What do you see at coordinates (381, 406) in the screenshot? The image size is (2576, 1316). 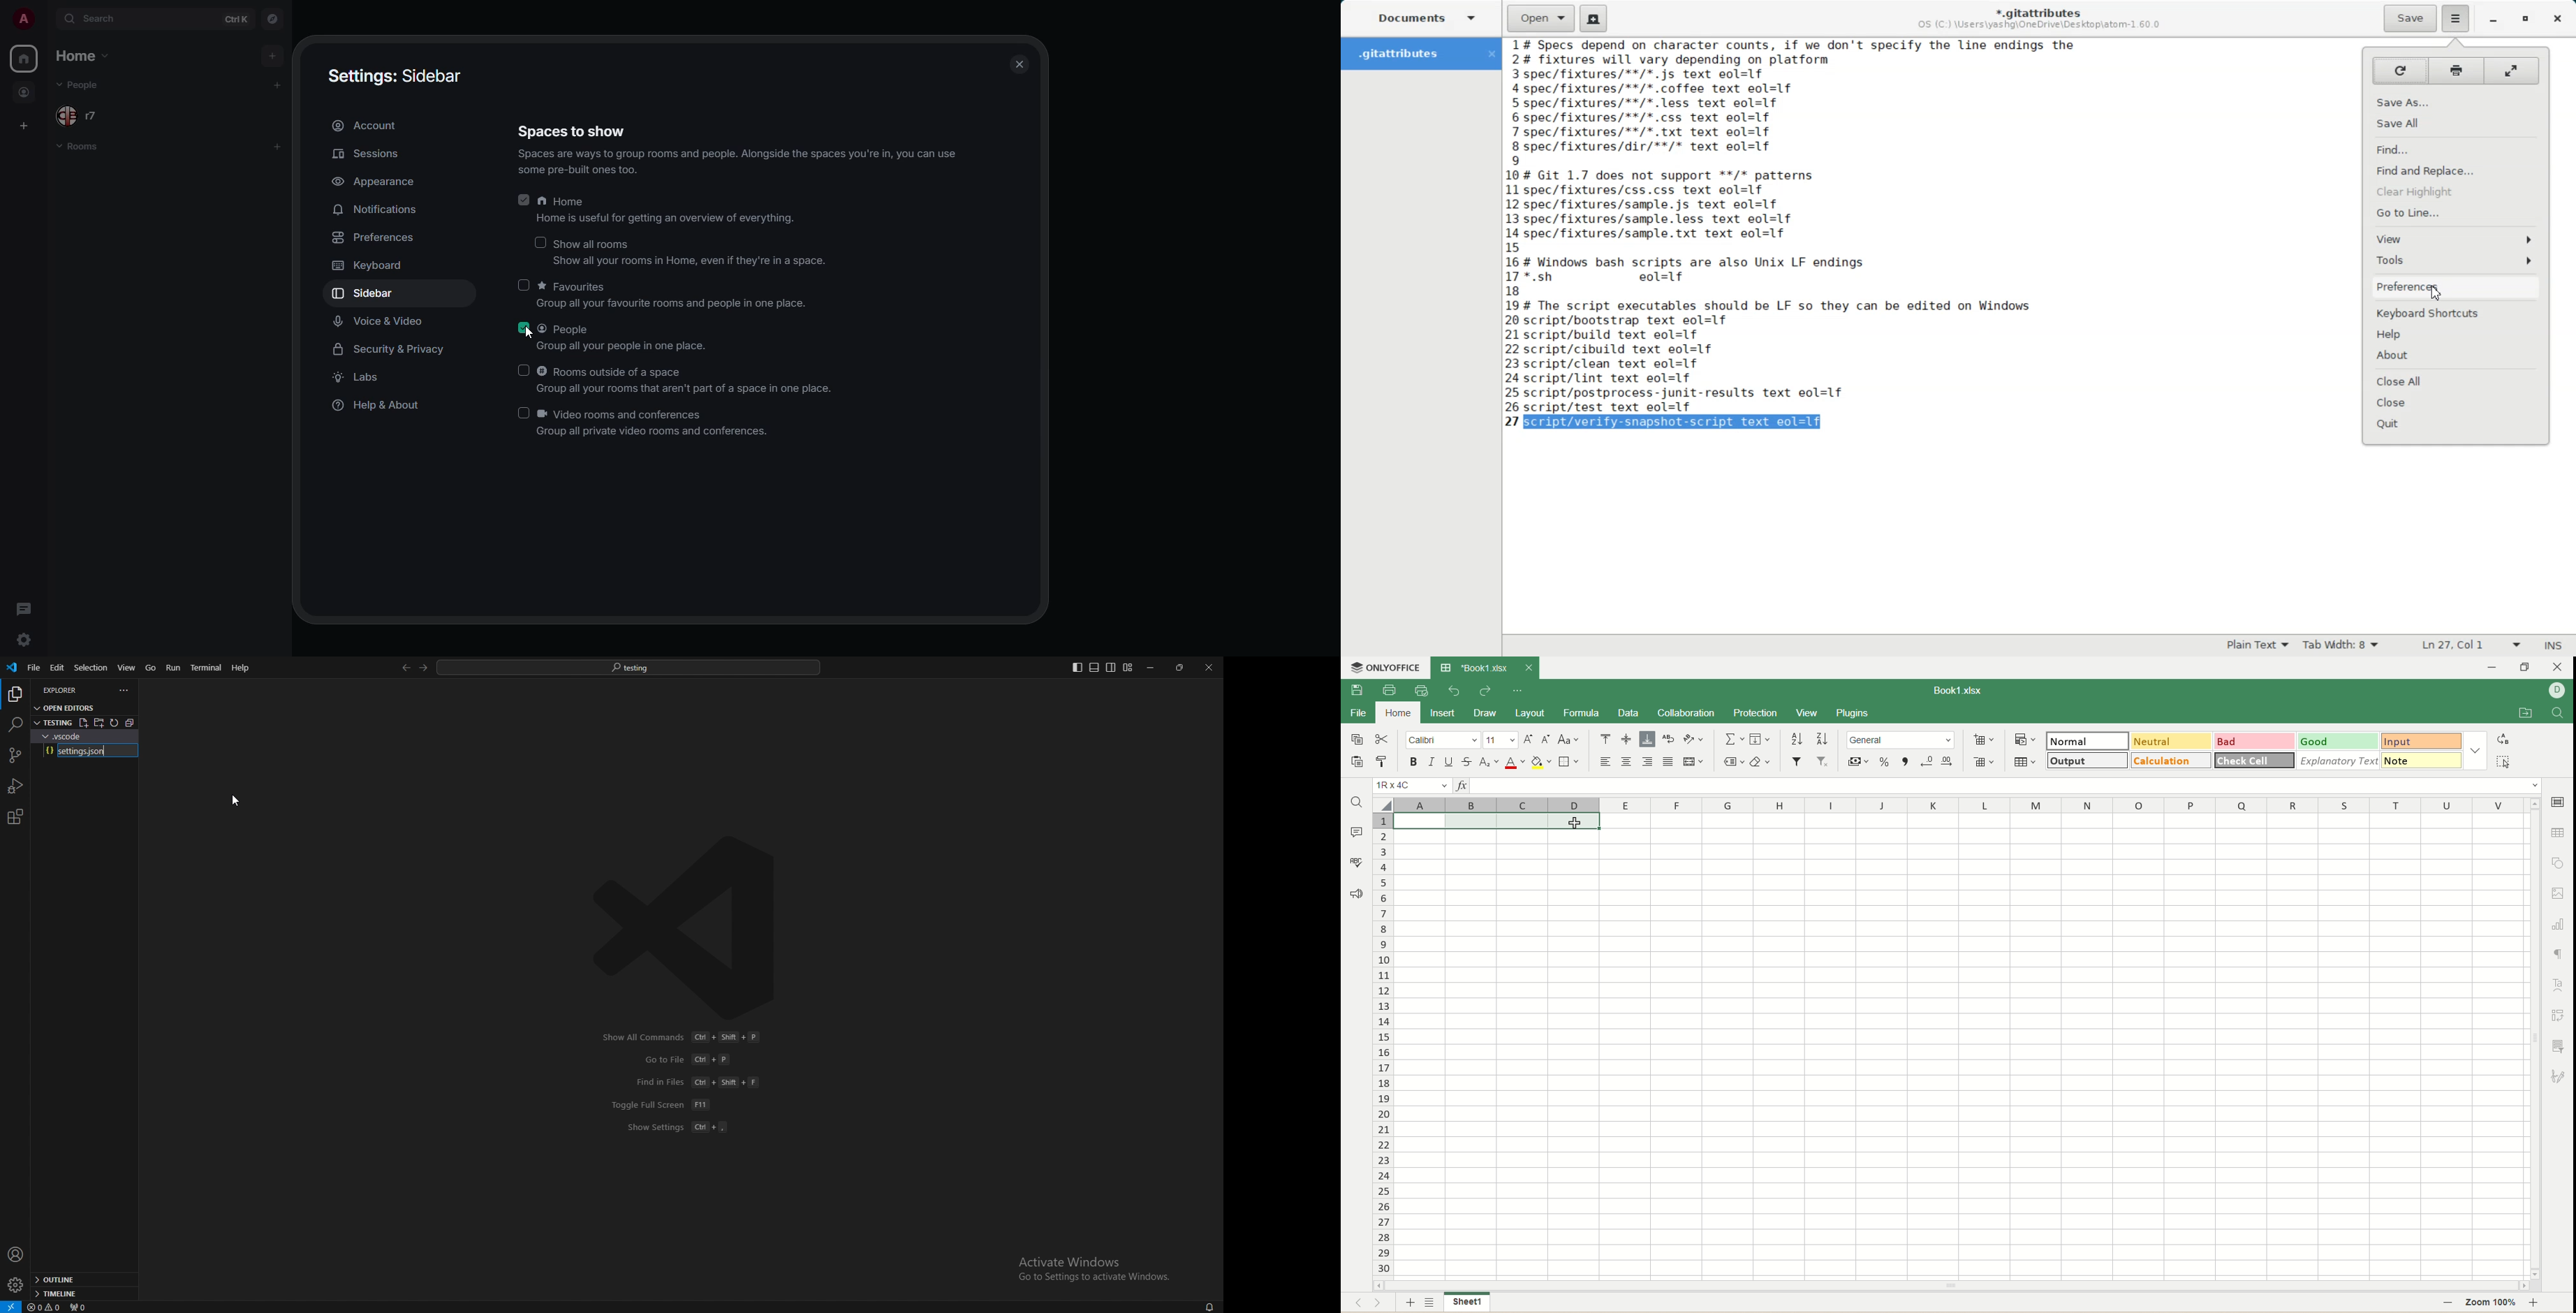 I see `help & about` at bounding box center [381, 406].